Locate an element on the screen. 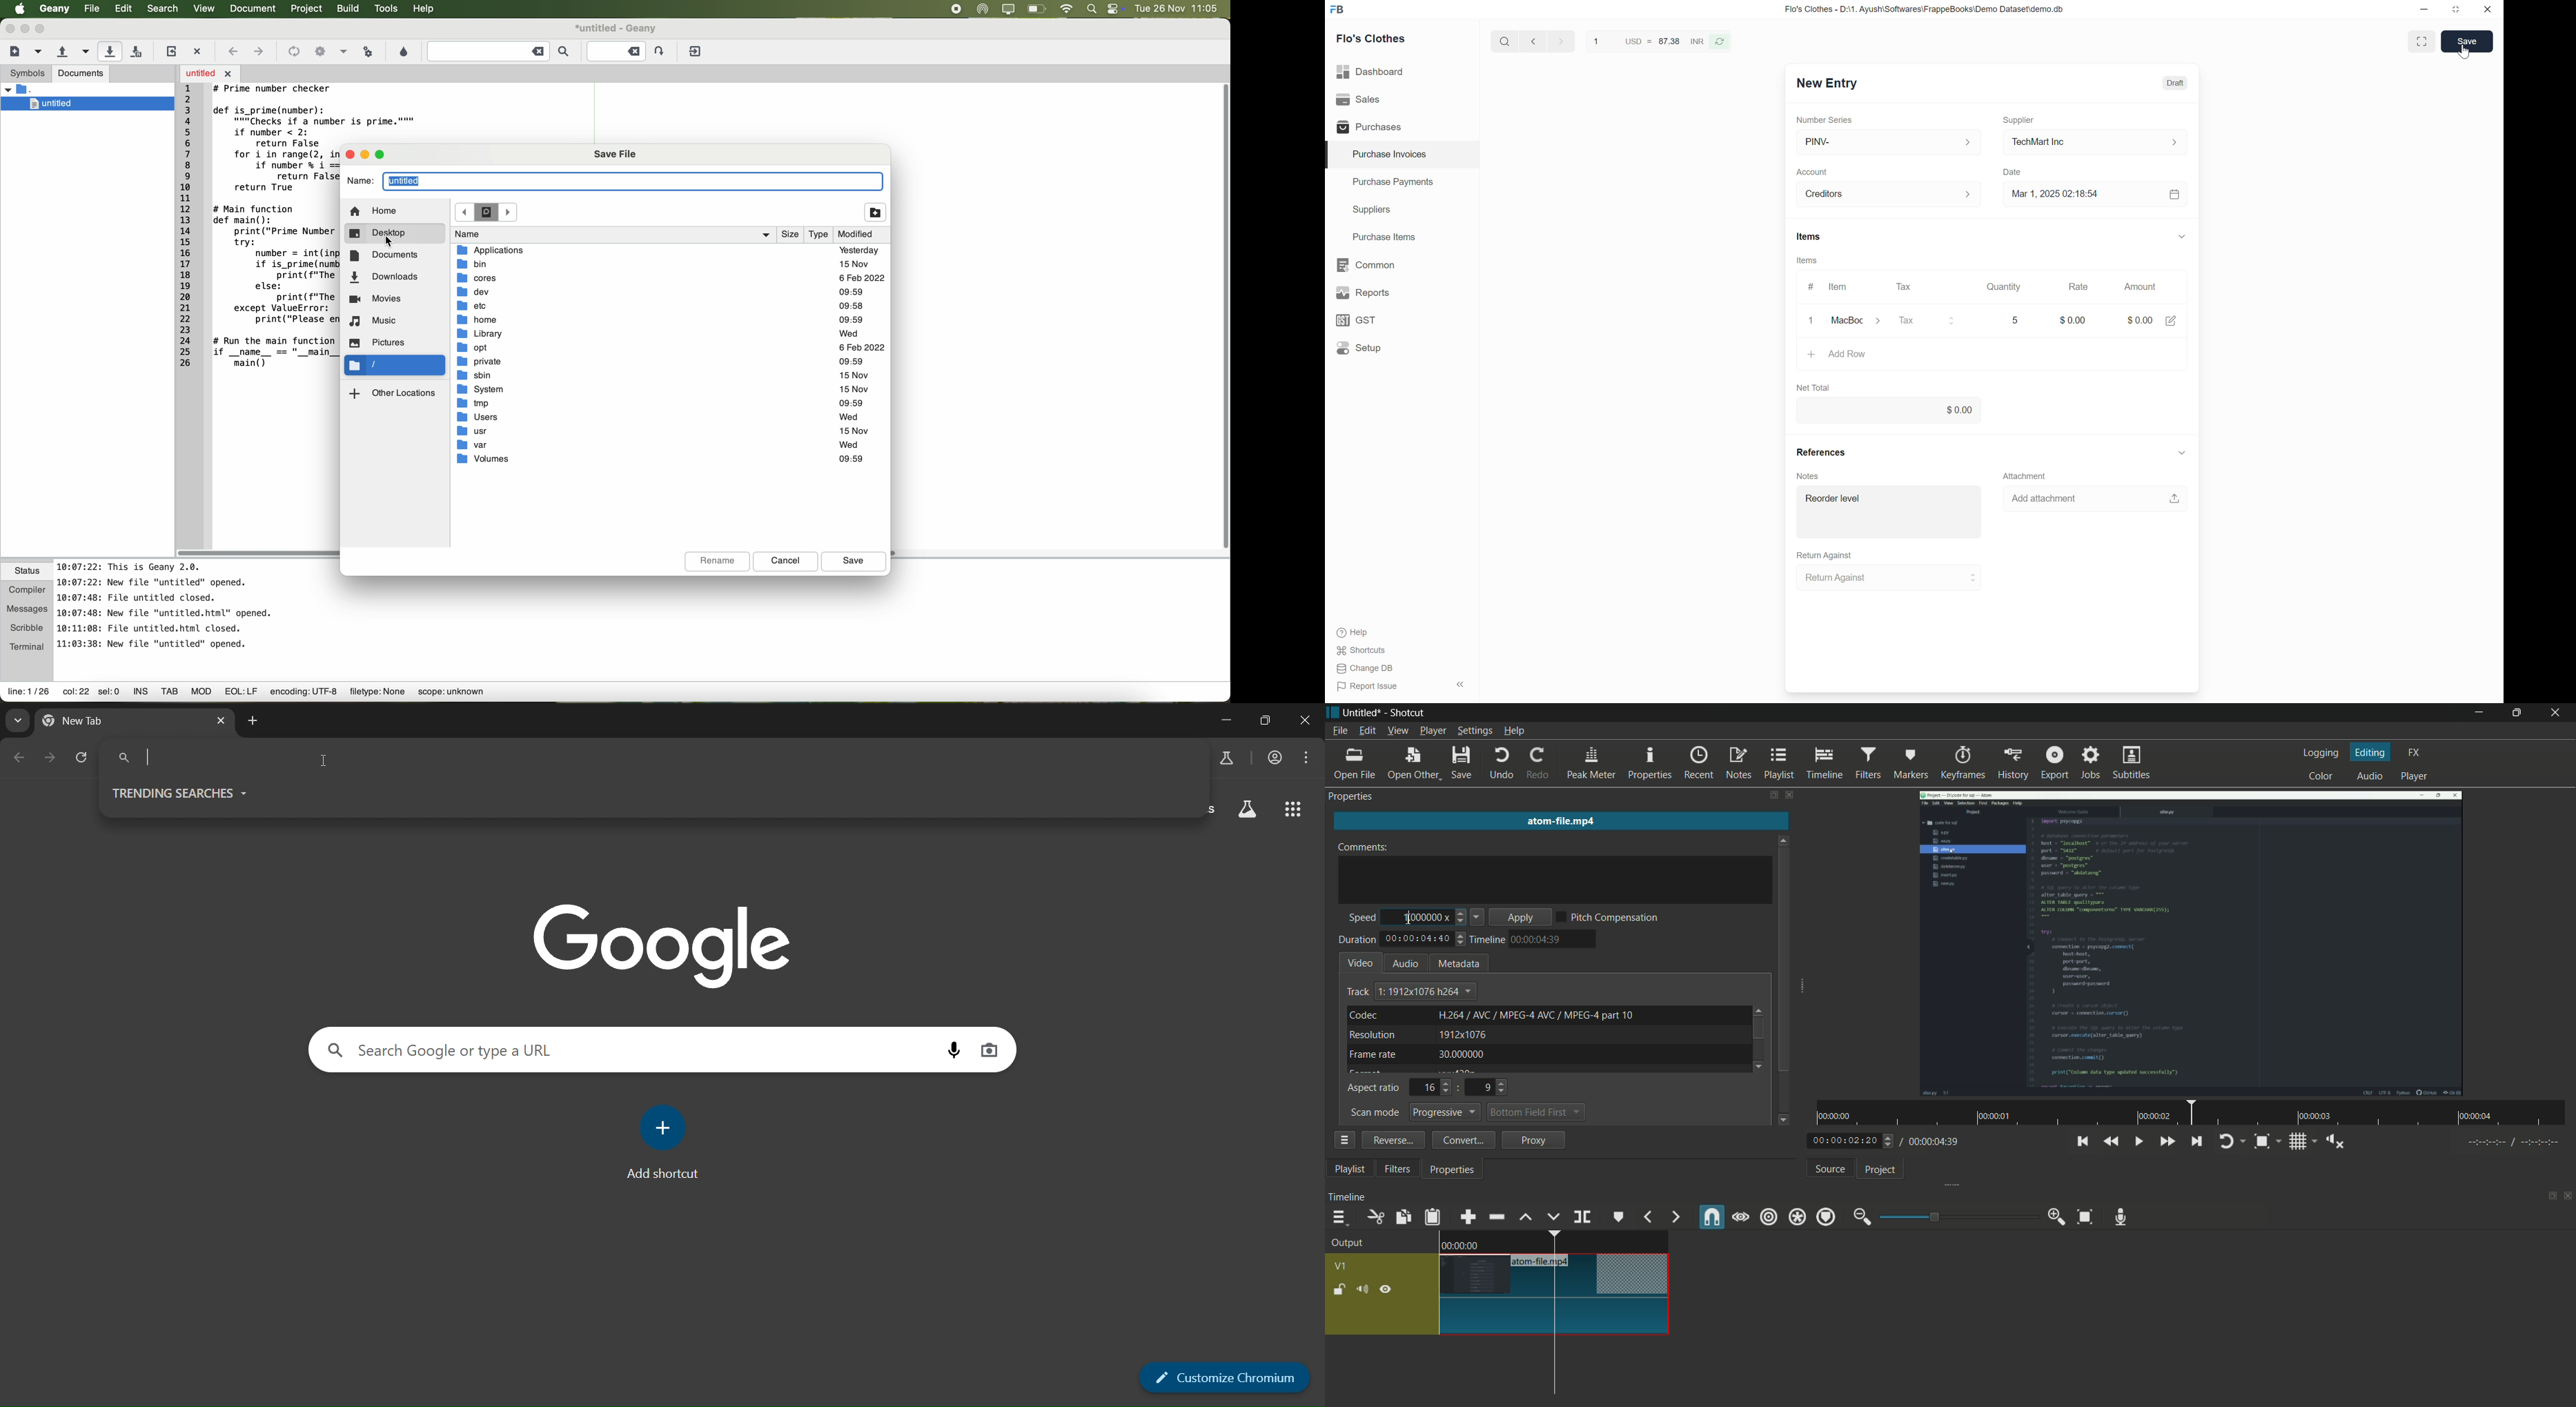 Image resolution: width=2576 pixels, height=1428 pixels. create a new file is located at coordinates (15, 51).